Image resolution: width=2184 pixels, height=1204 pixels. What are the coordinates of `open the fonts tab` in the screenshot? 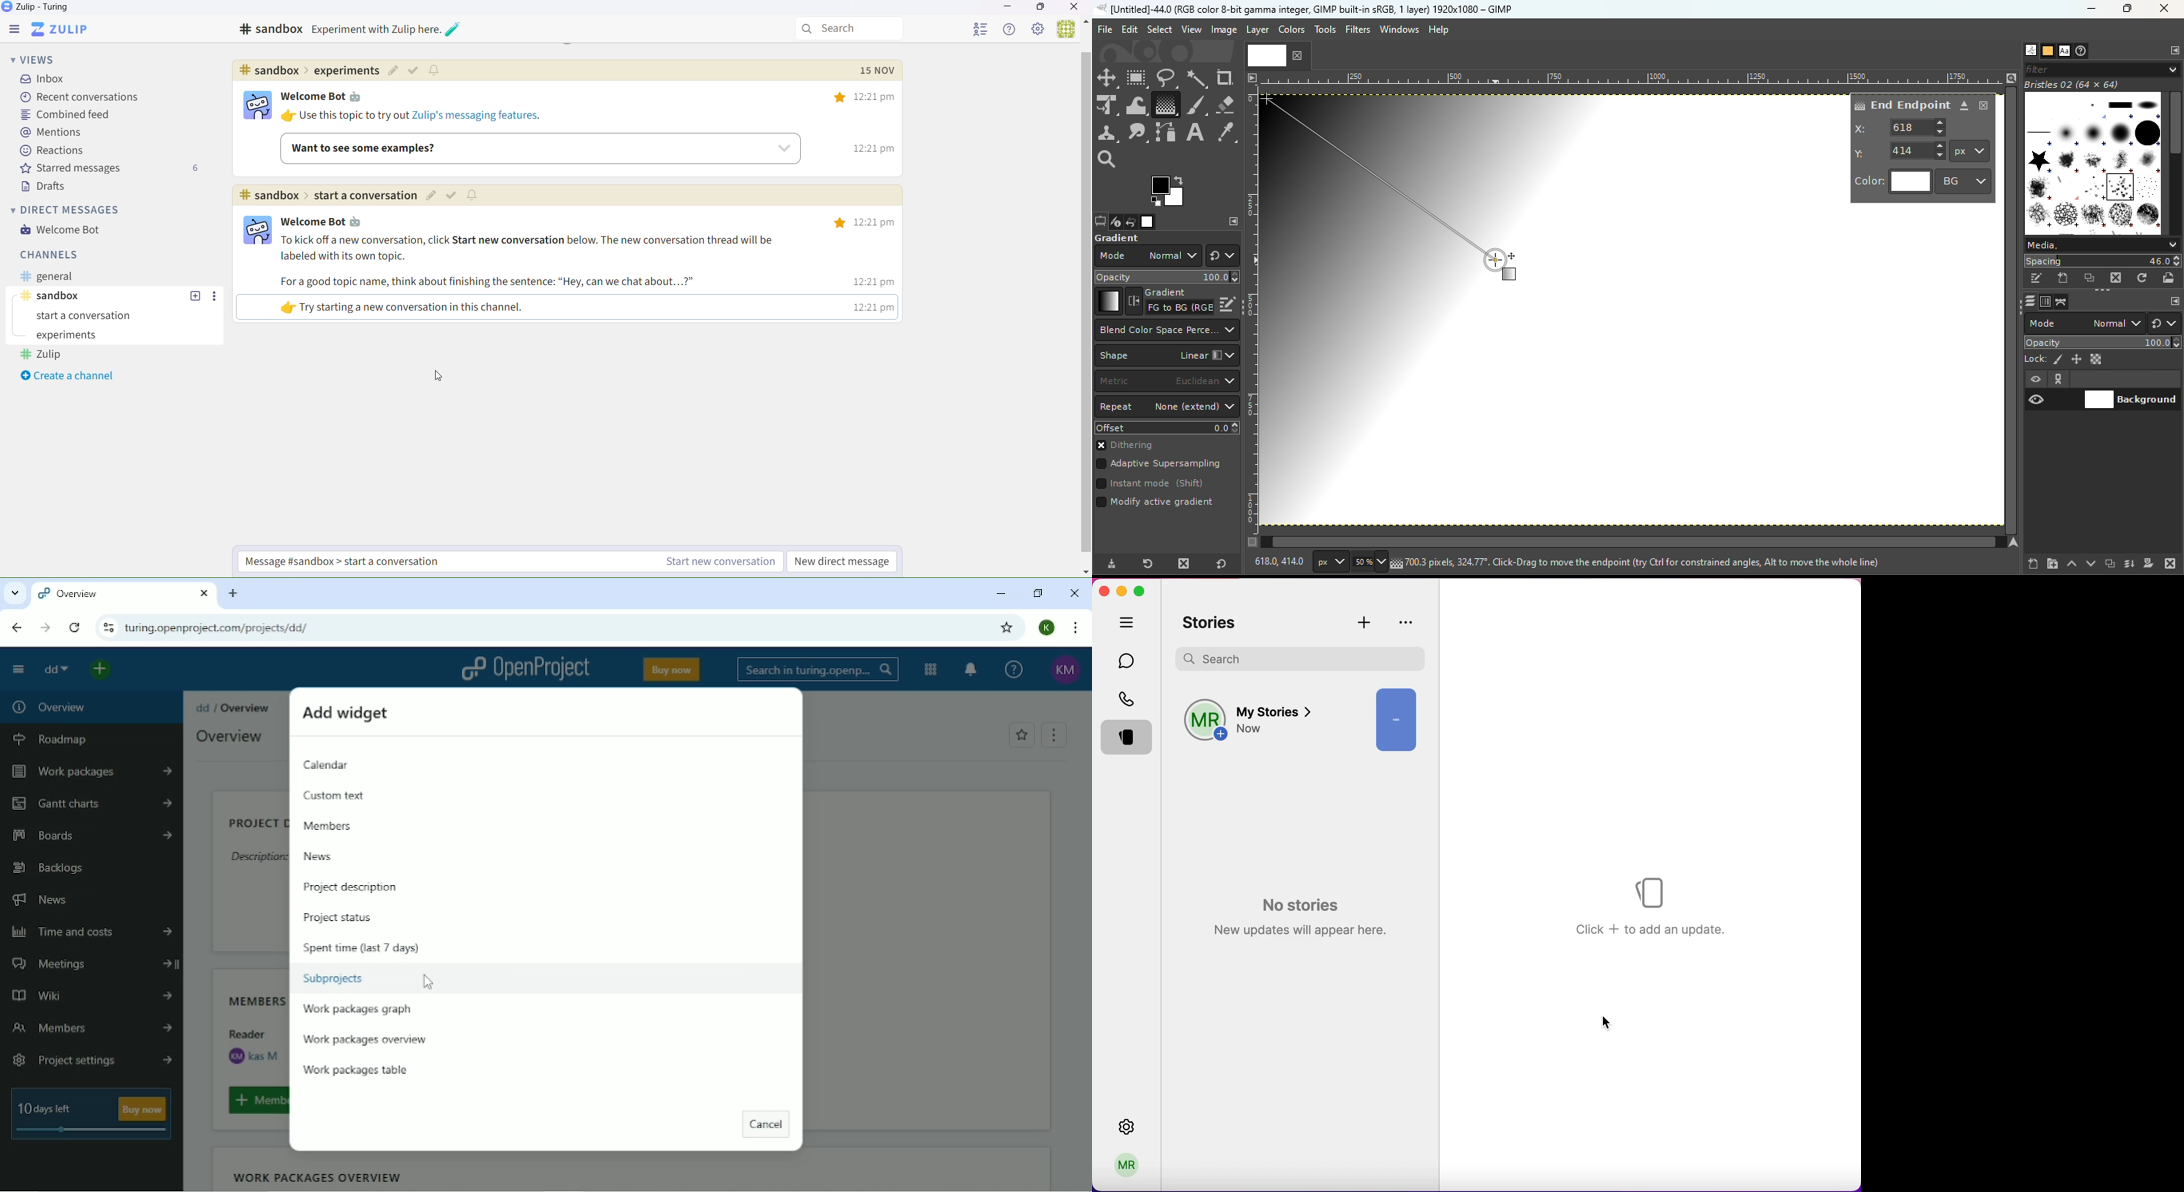 It's located at (2064, 51).